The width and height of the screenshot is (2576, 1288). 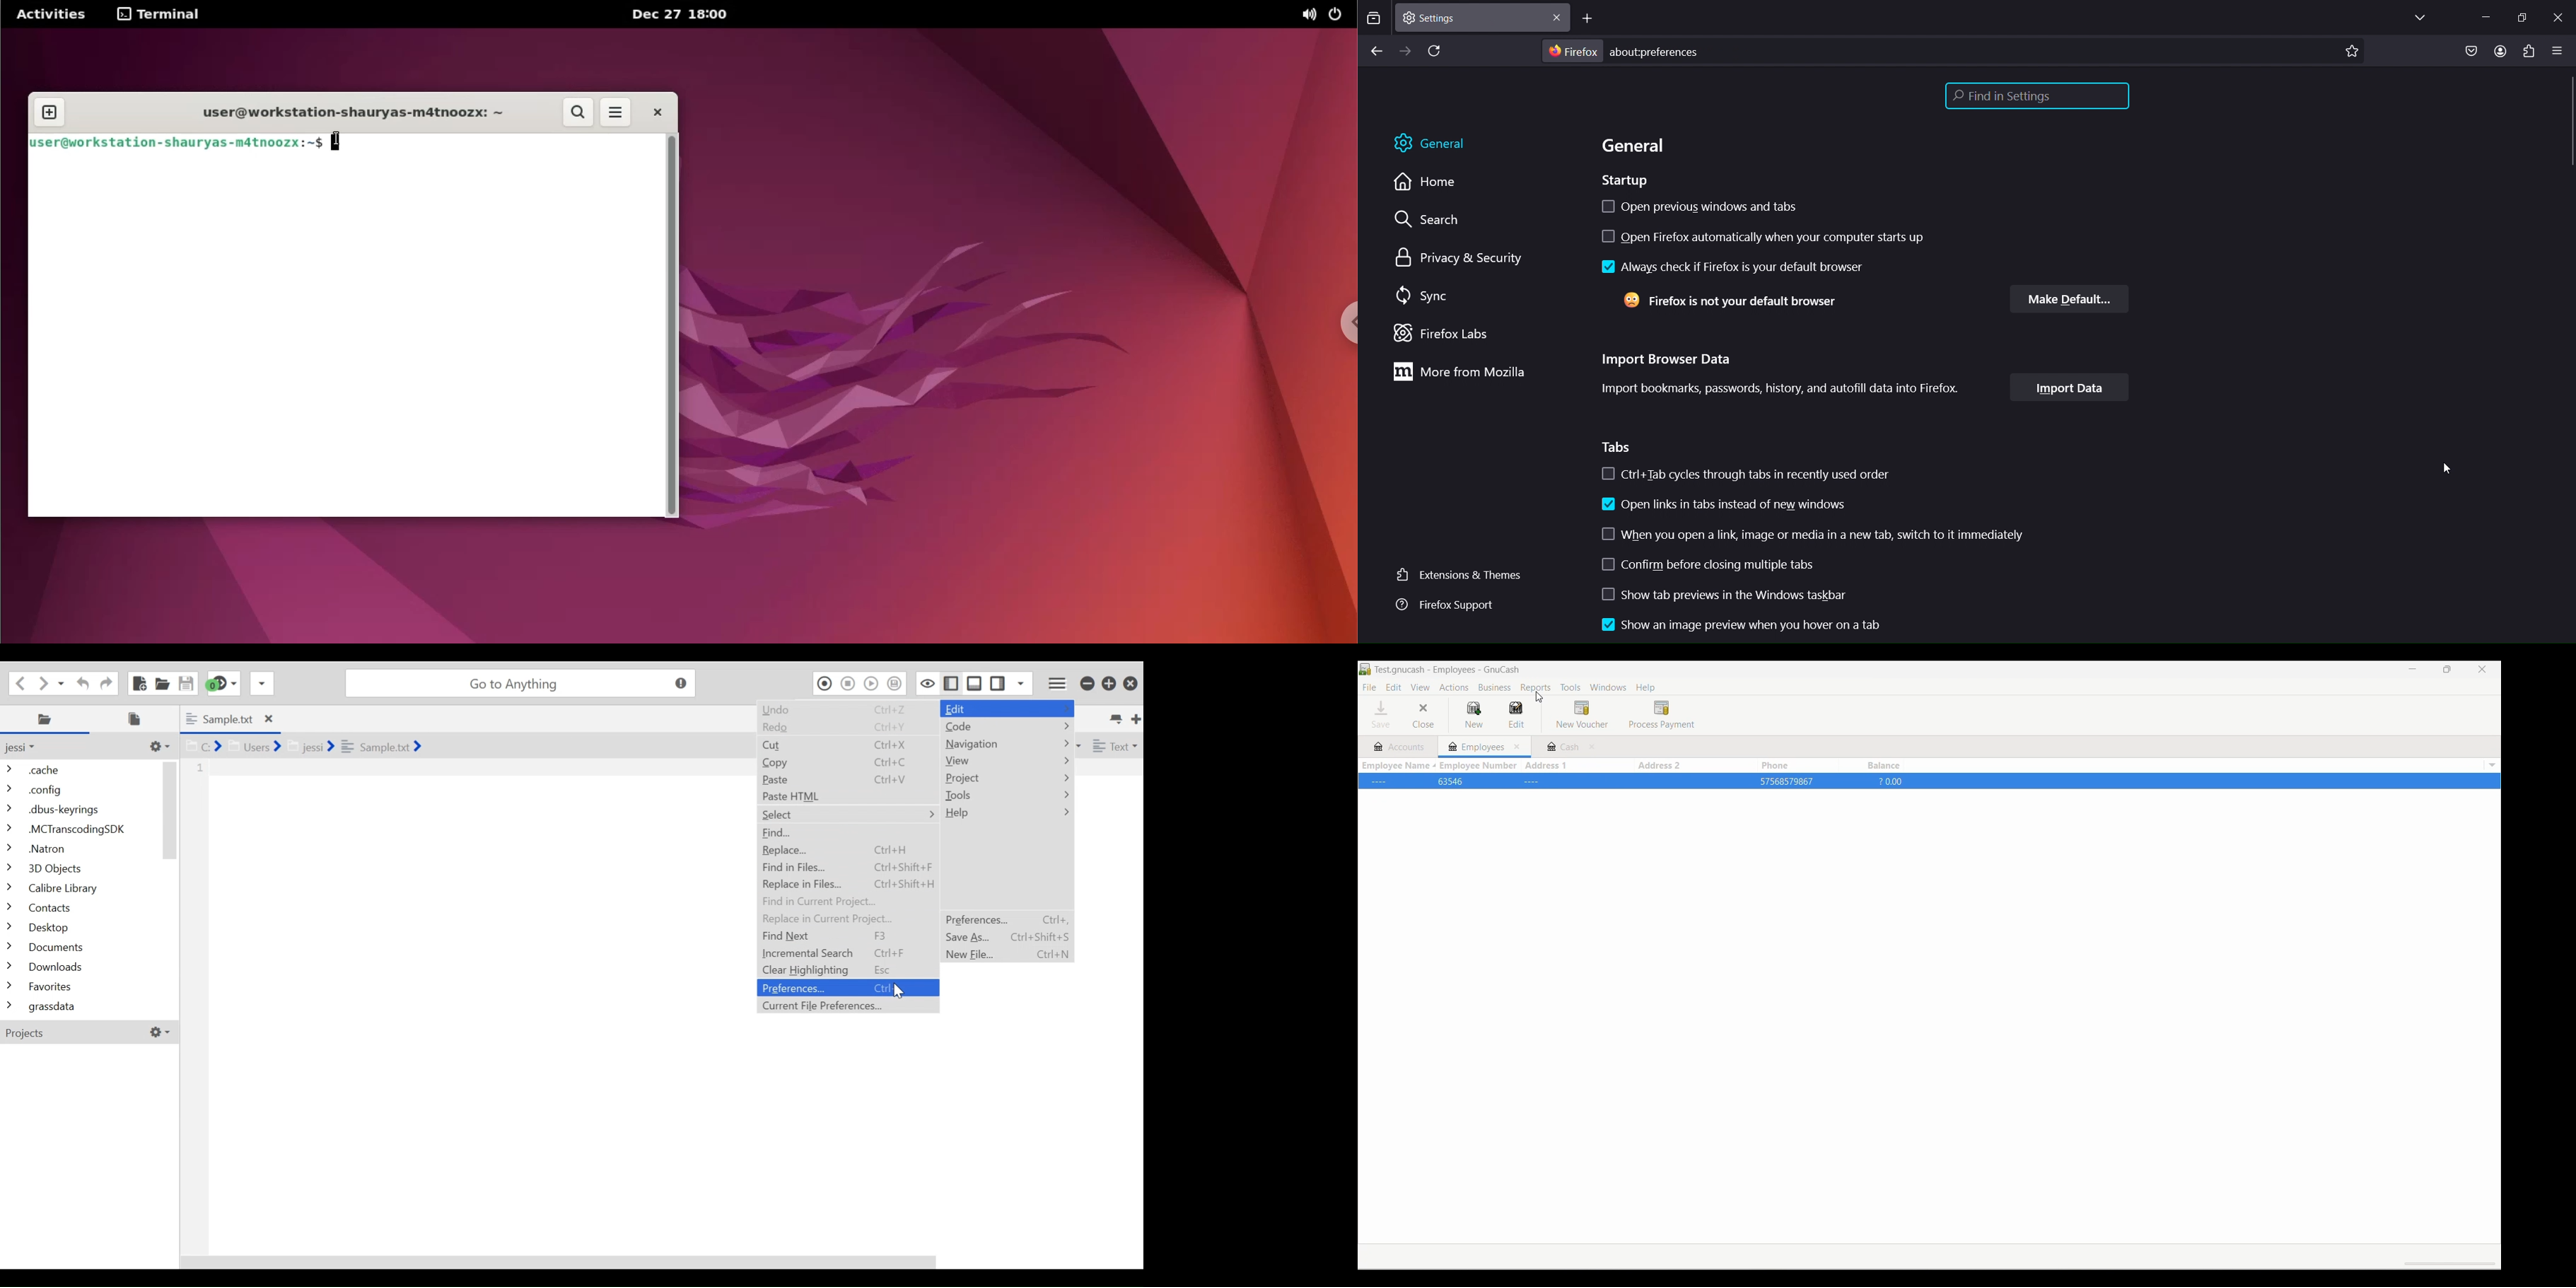 What do you see at coordinates (1582, 714) in the screenshot?
I see `New voucher` at bounding box center [1582, 714].